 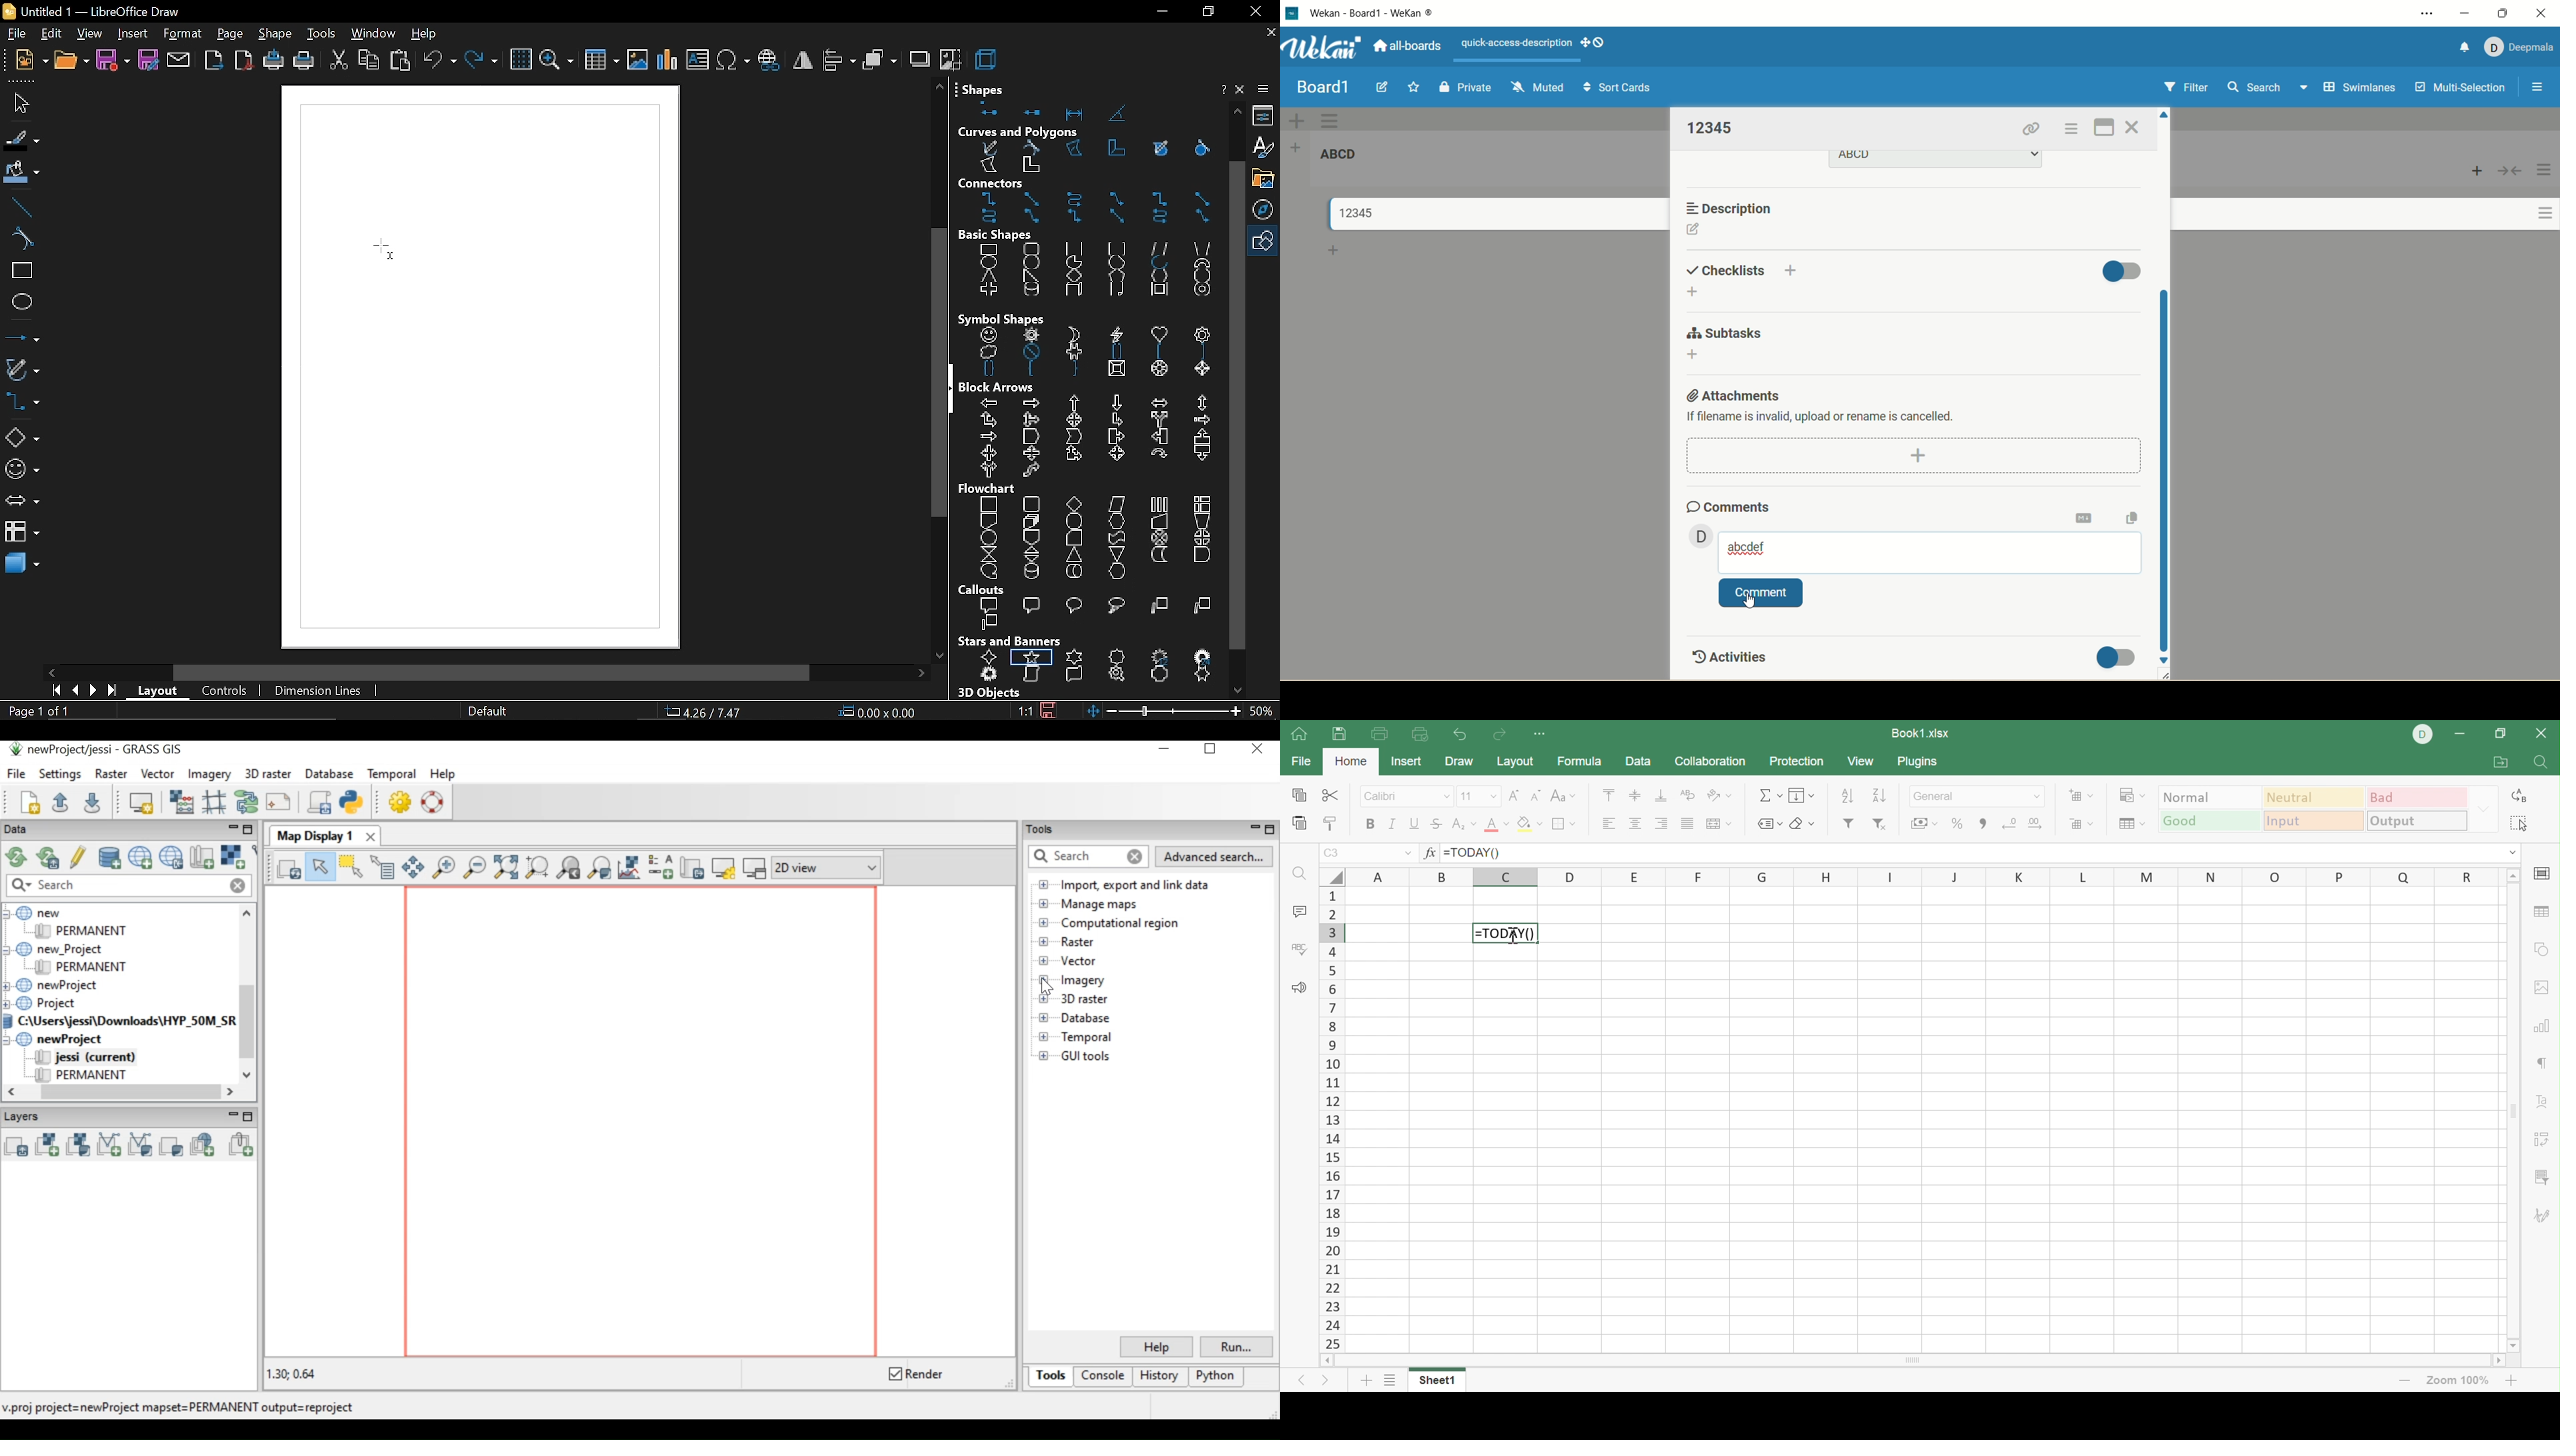 I want to click on swimlane actions, so click(x=1331, y=121).